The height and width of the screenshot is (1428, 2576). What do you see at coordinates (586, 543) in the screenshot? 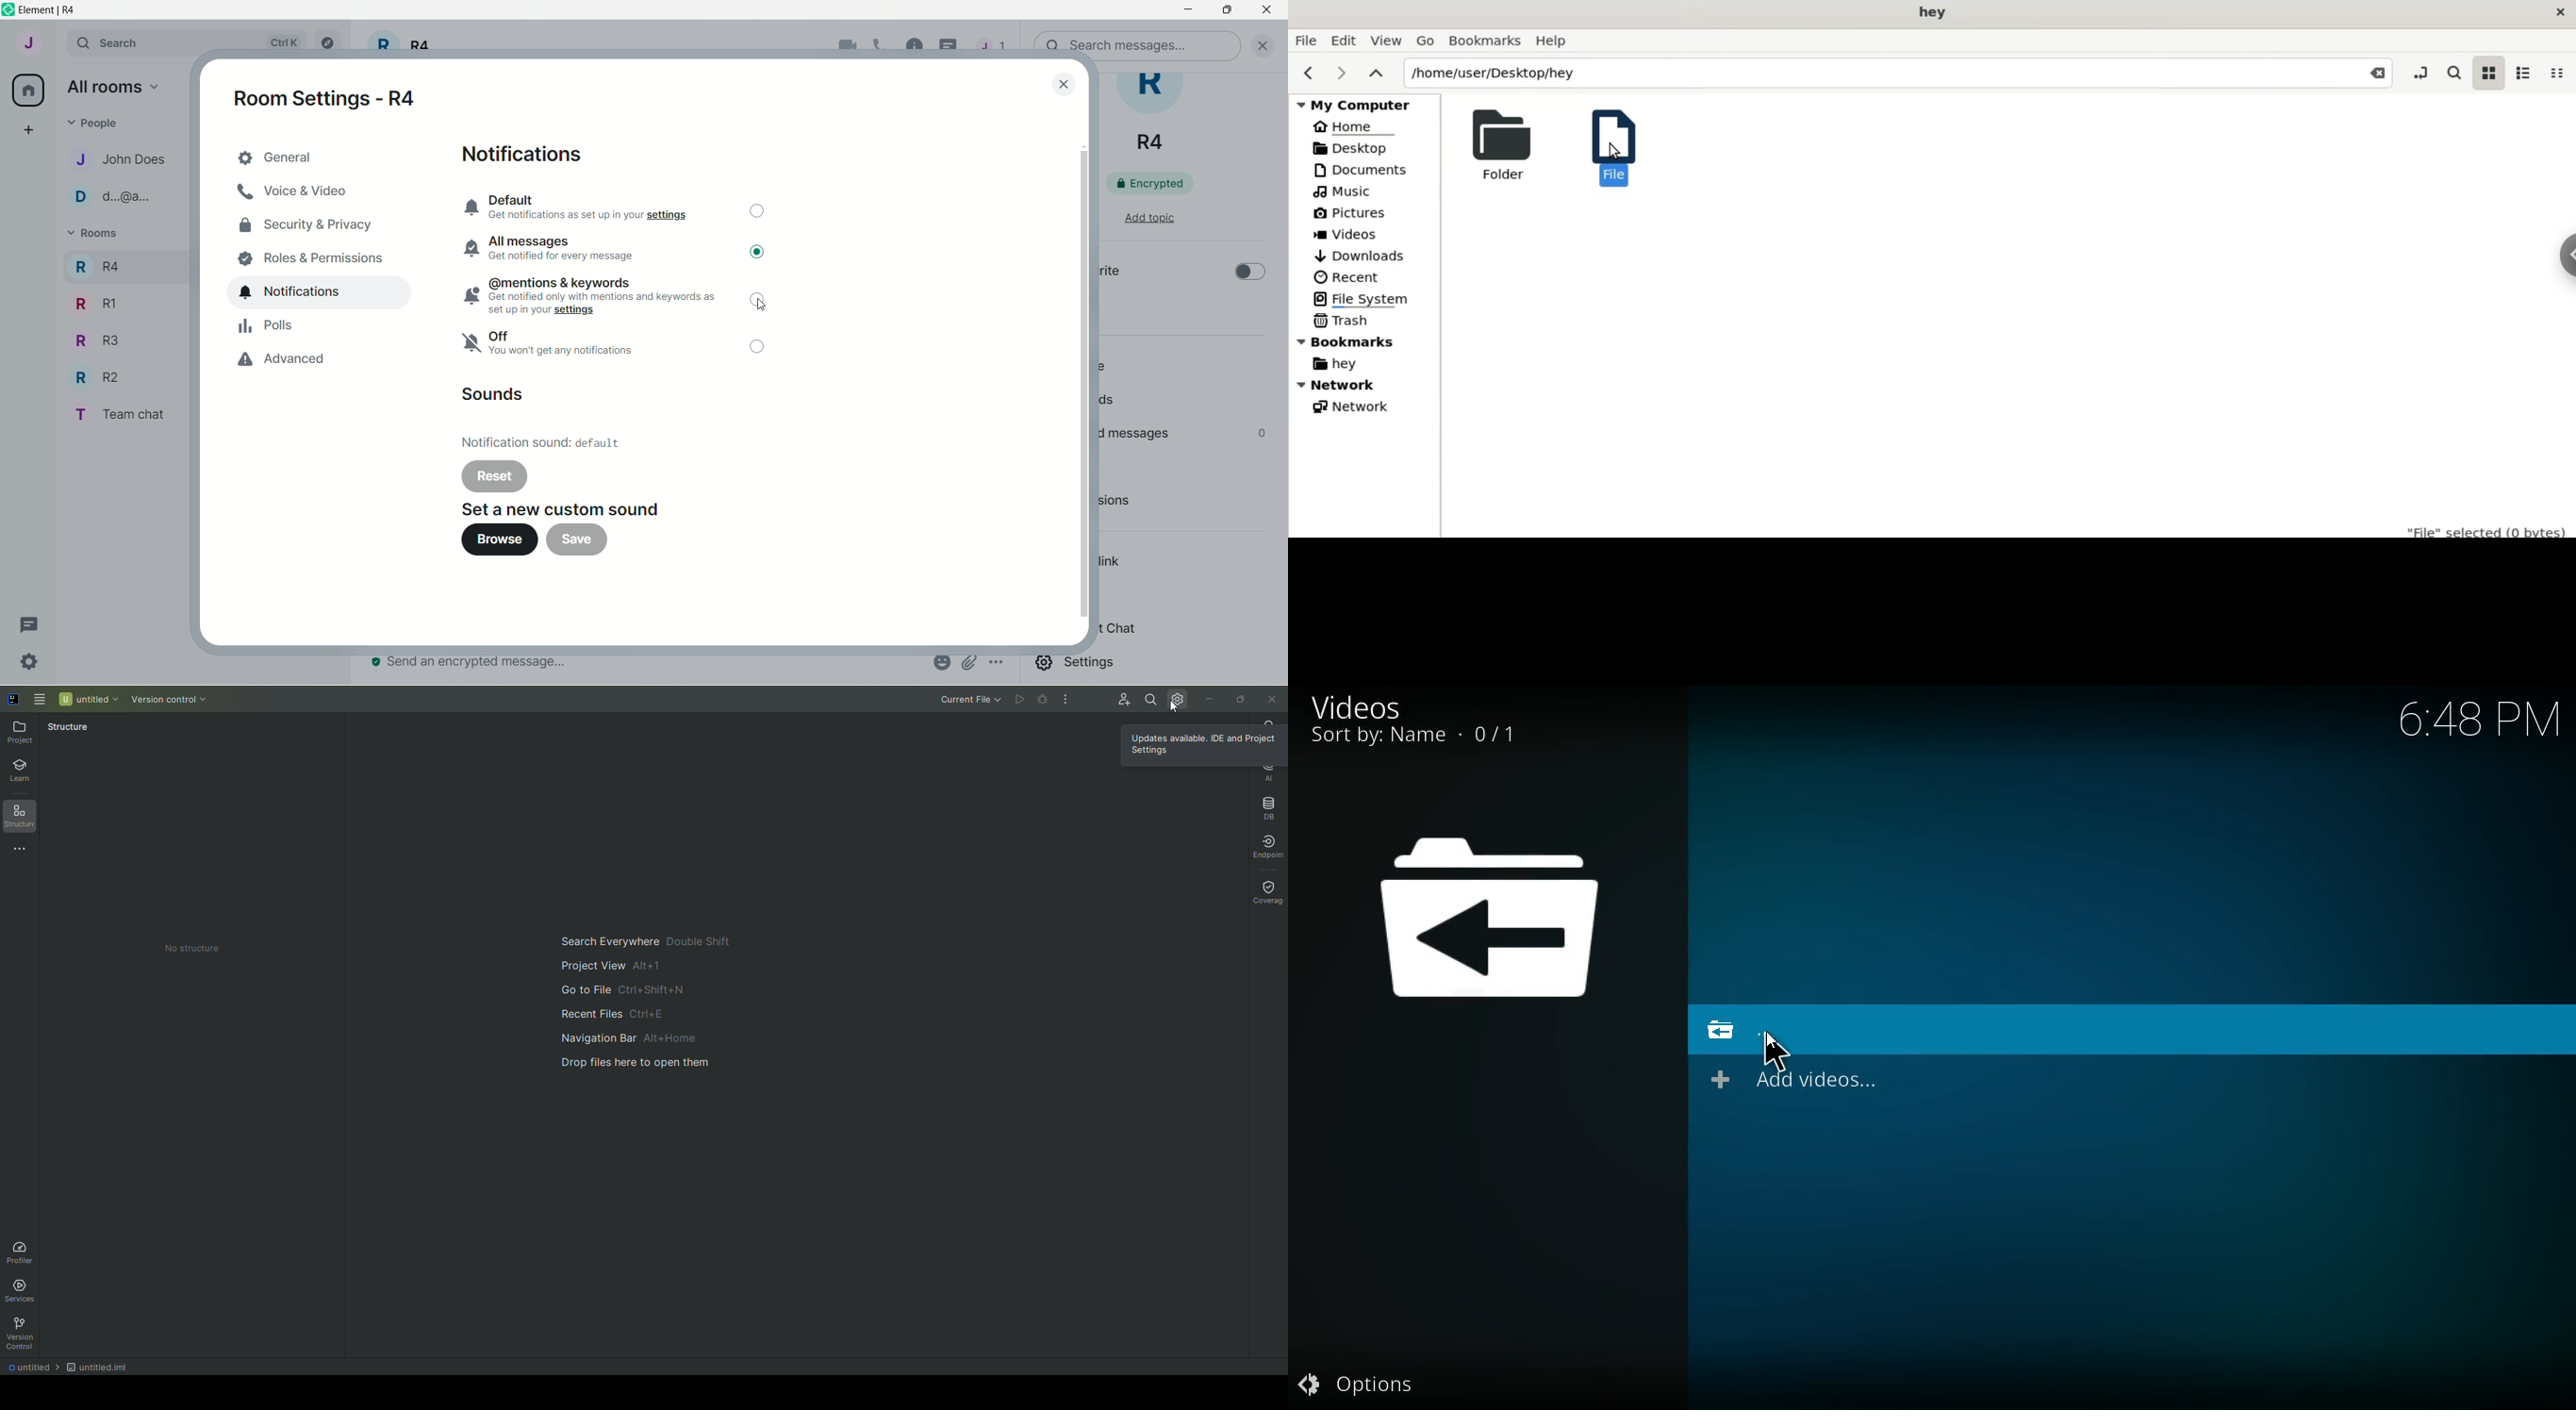
I see `save` at bounding box center [586, 543].